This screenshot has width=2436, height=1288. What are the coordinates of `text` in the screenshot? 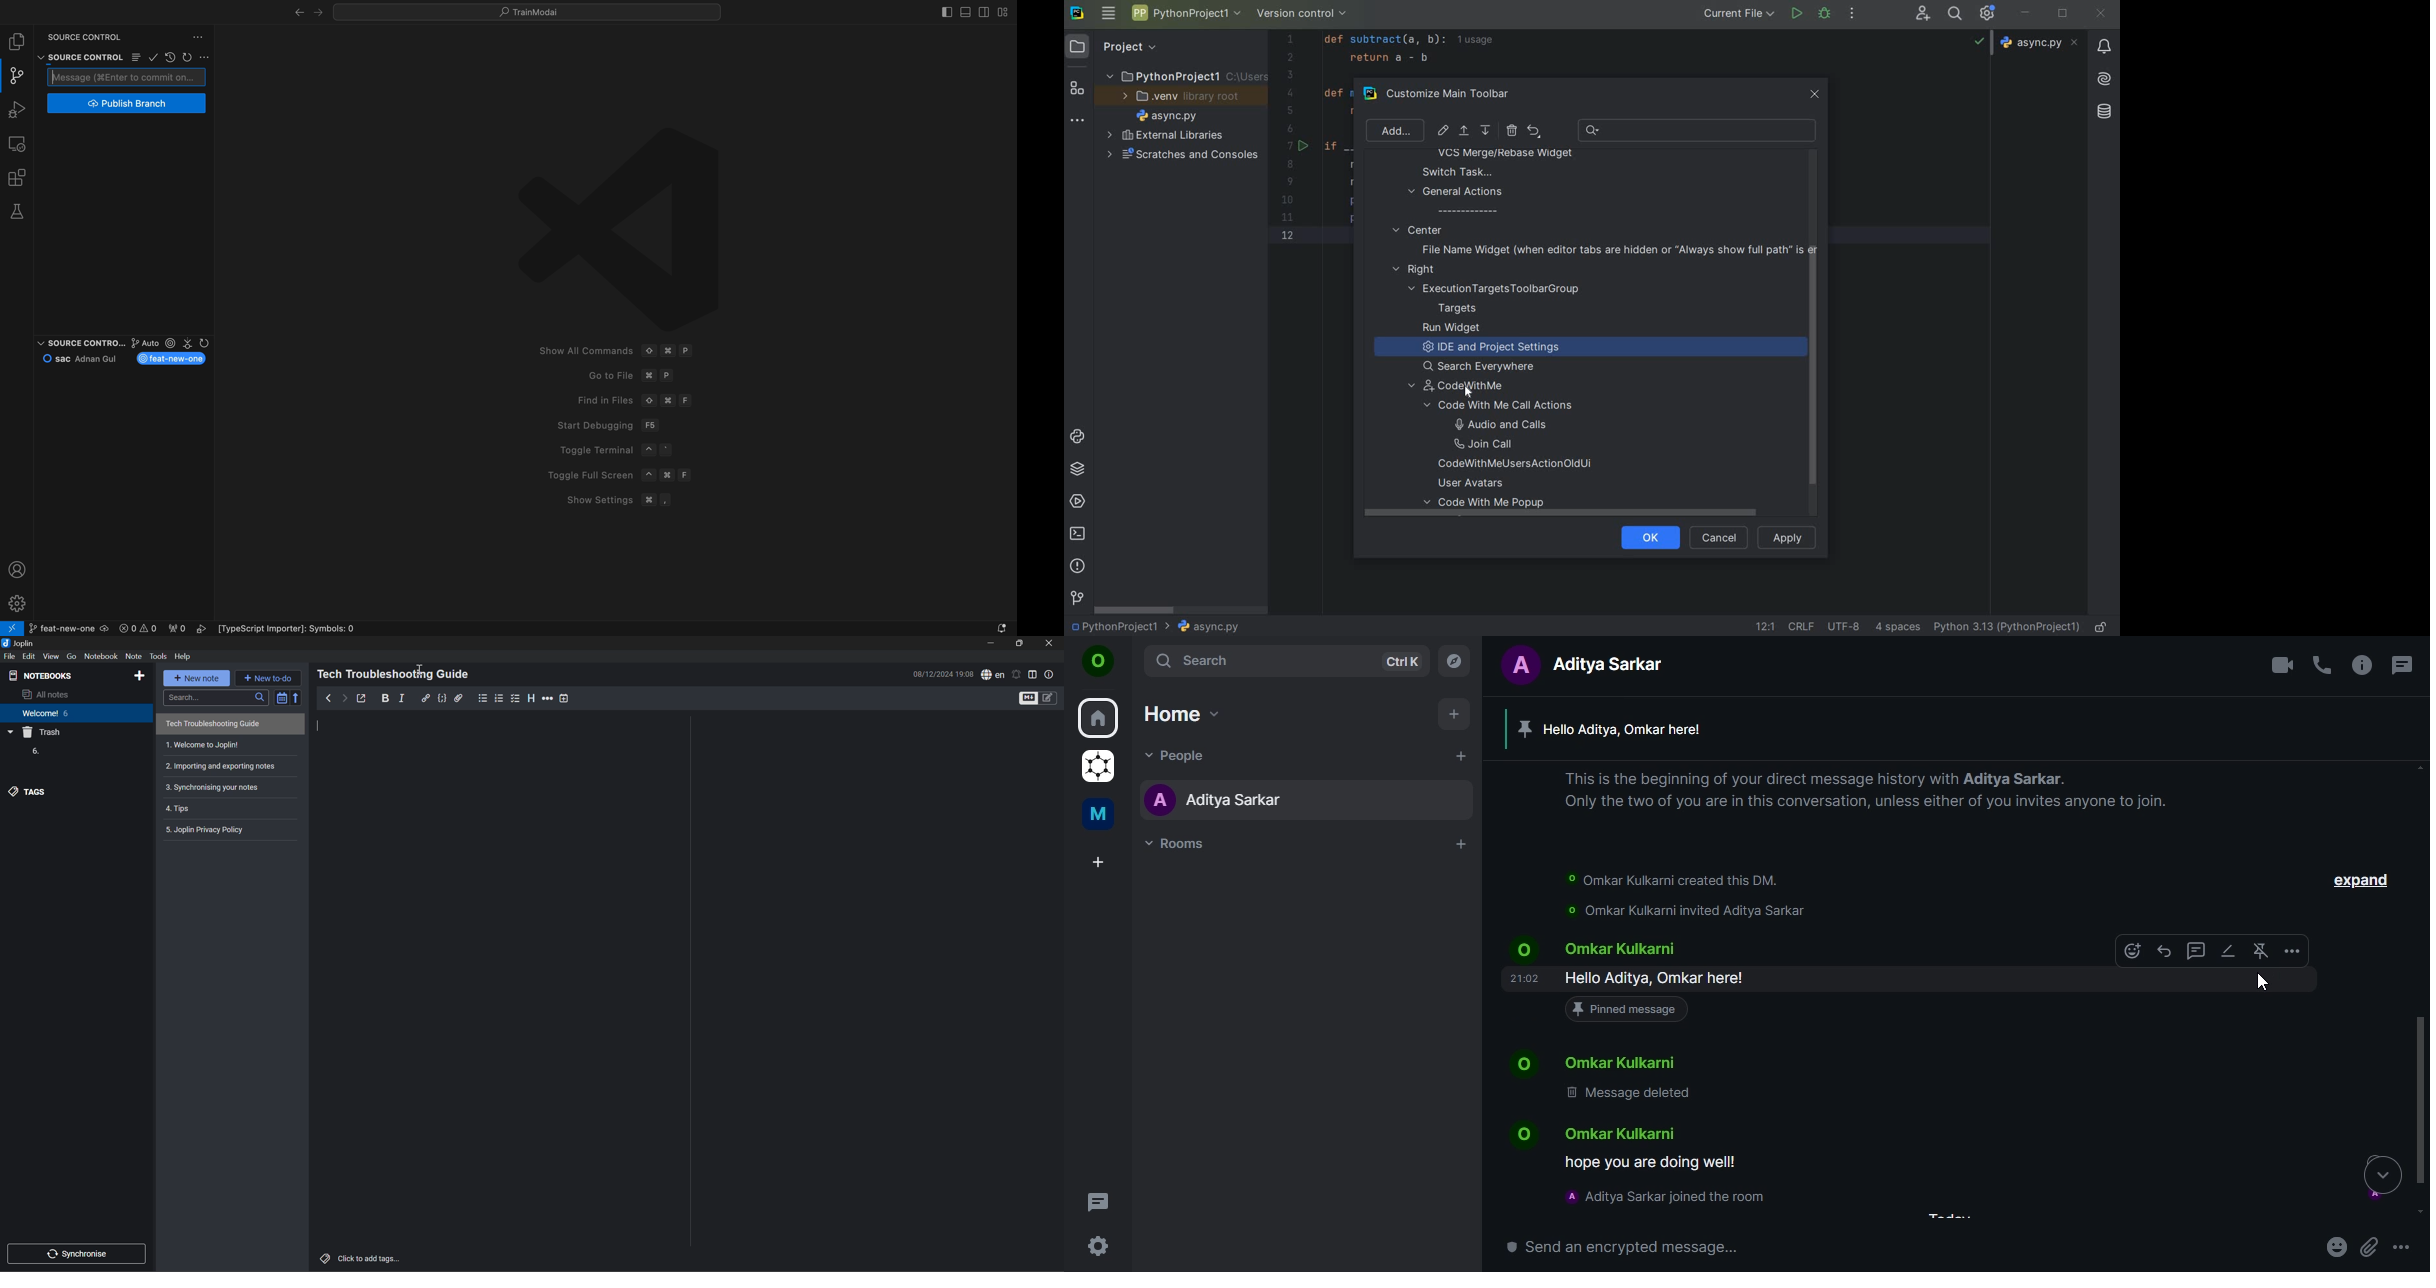 It's located at (1589, 664).